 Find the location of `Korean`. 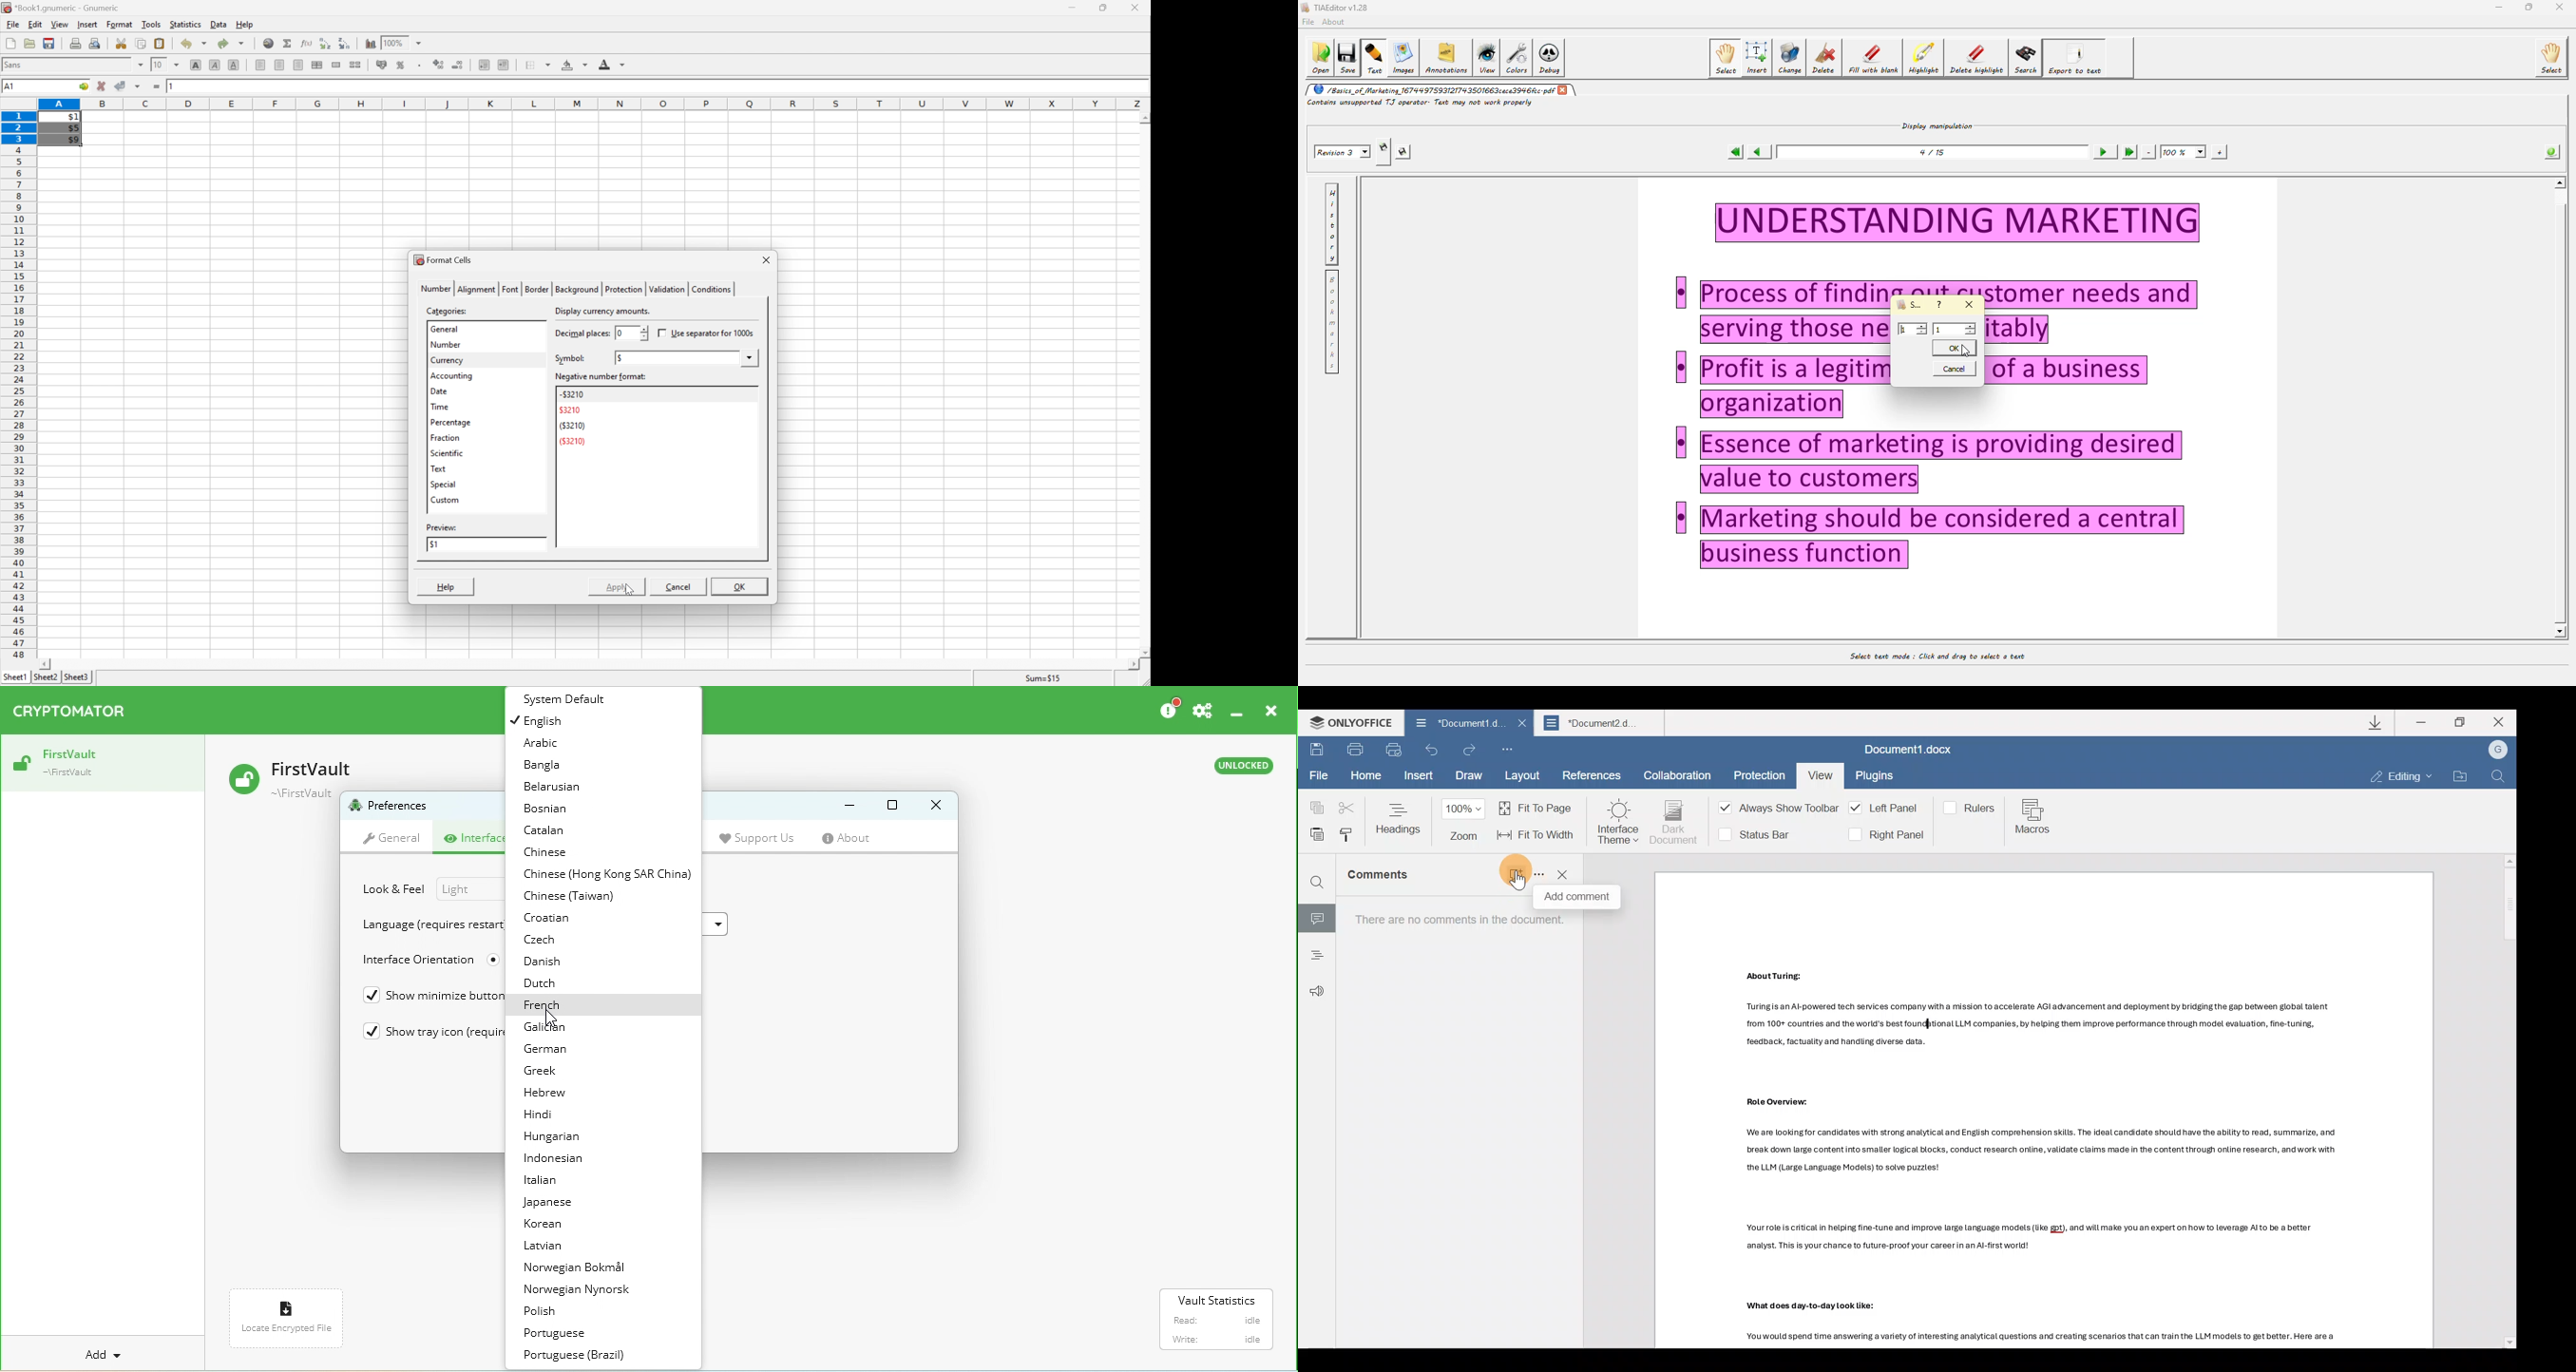

Korean is located at coordinates (549, 1224).